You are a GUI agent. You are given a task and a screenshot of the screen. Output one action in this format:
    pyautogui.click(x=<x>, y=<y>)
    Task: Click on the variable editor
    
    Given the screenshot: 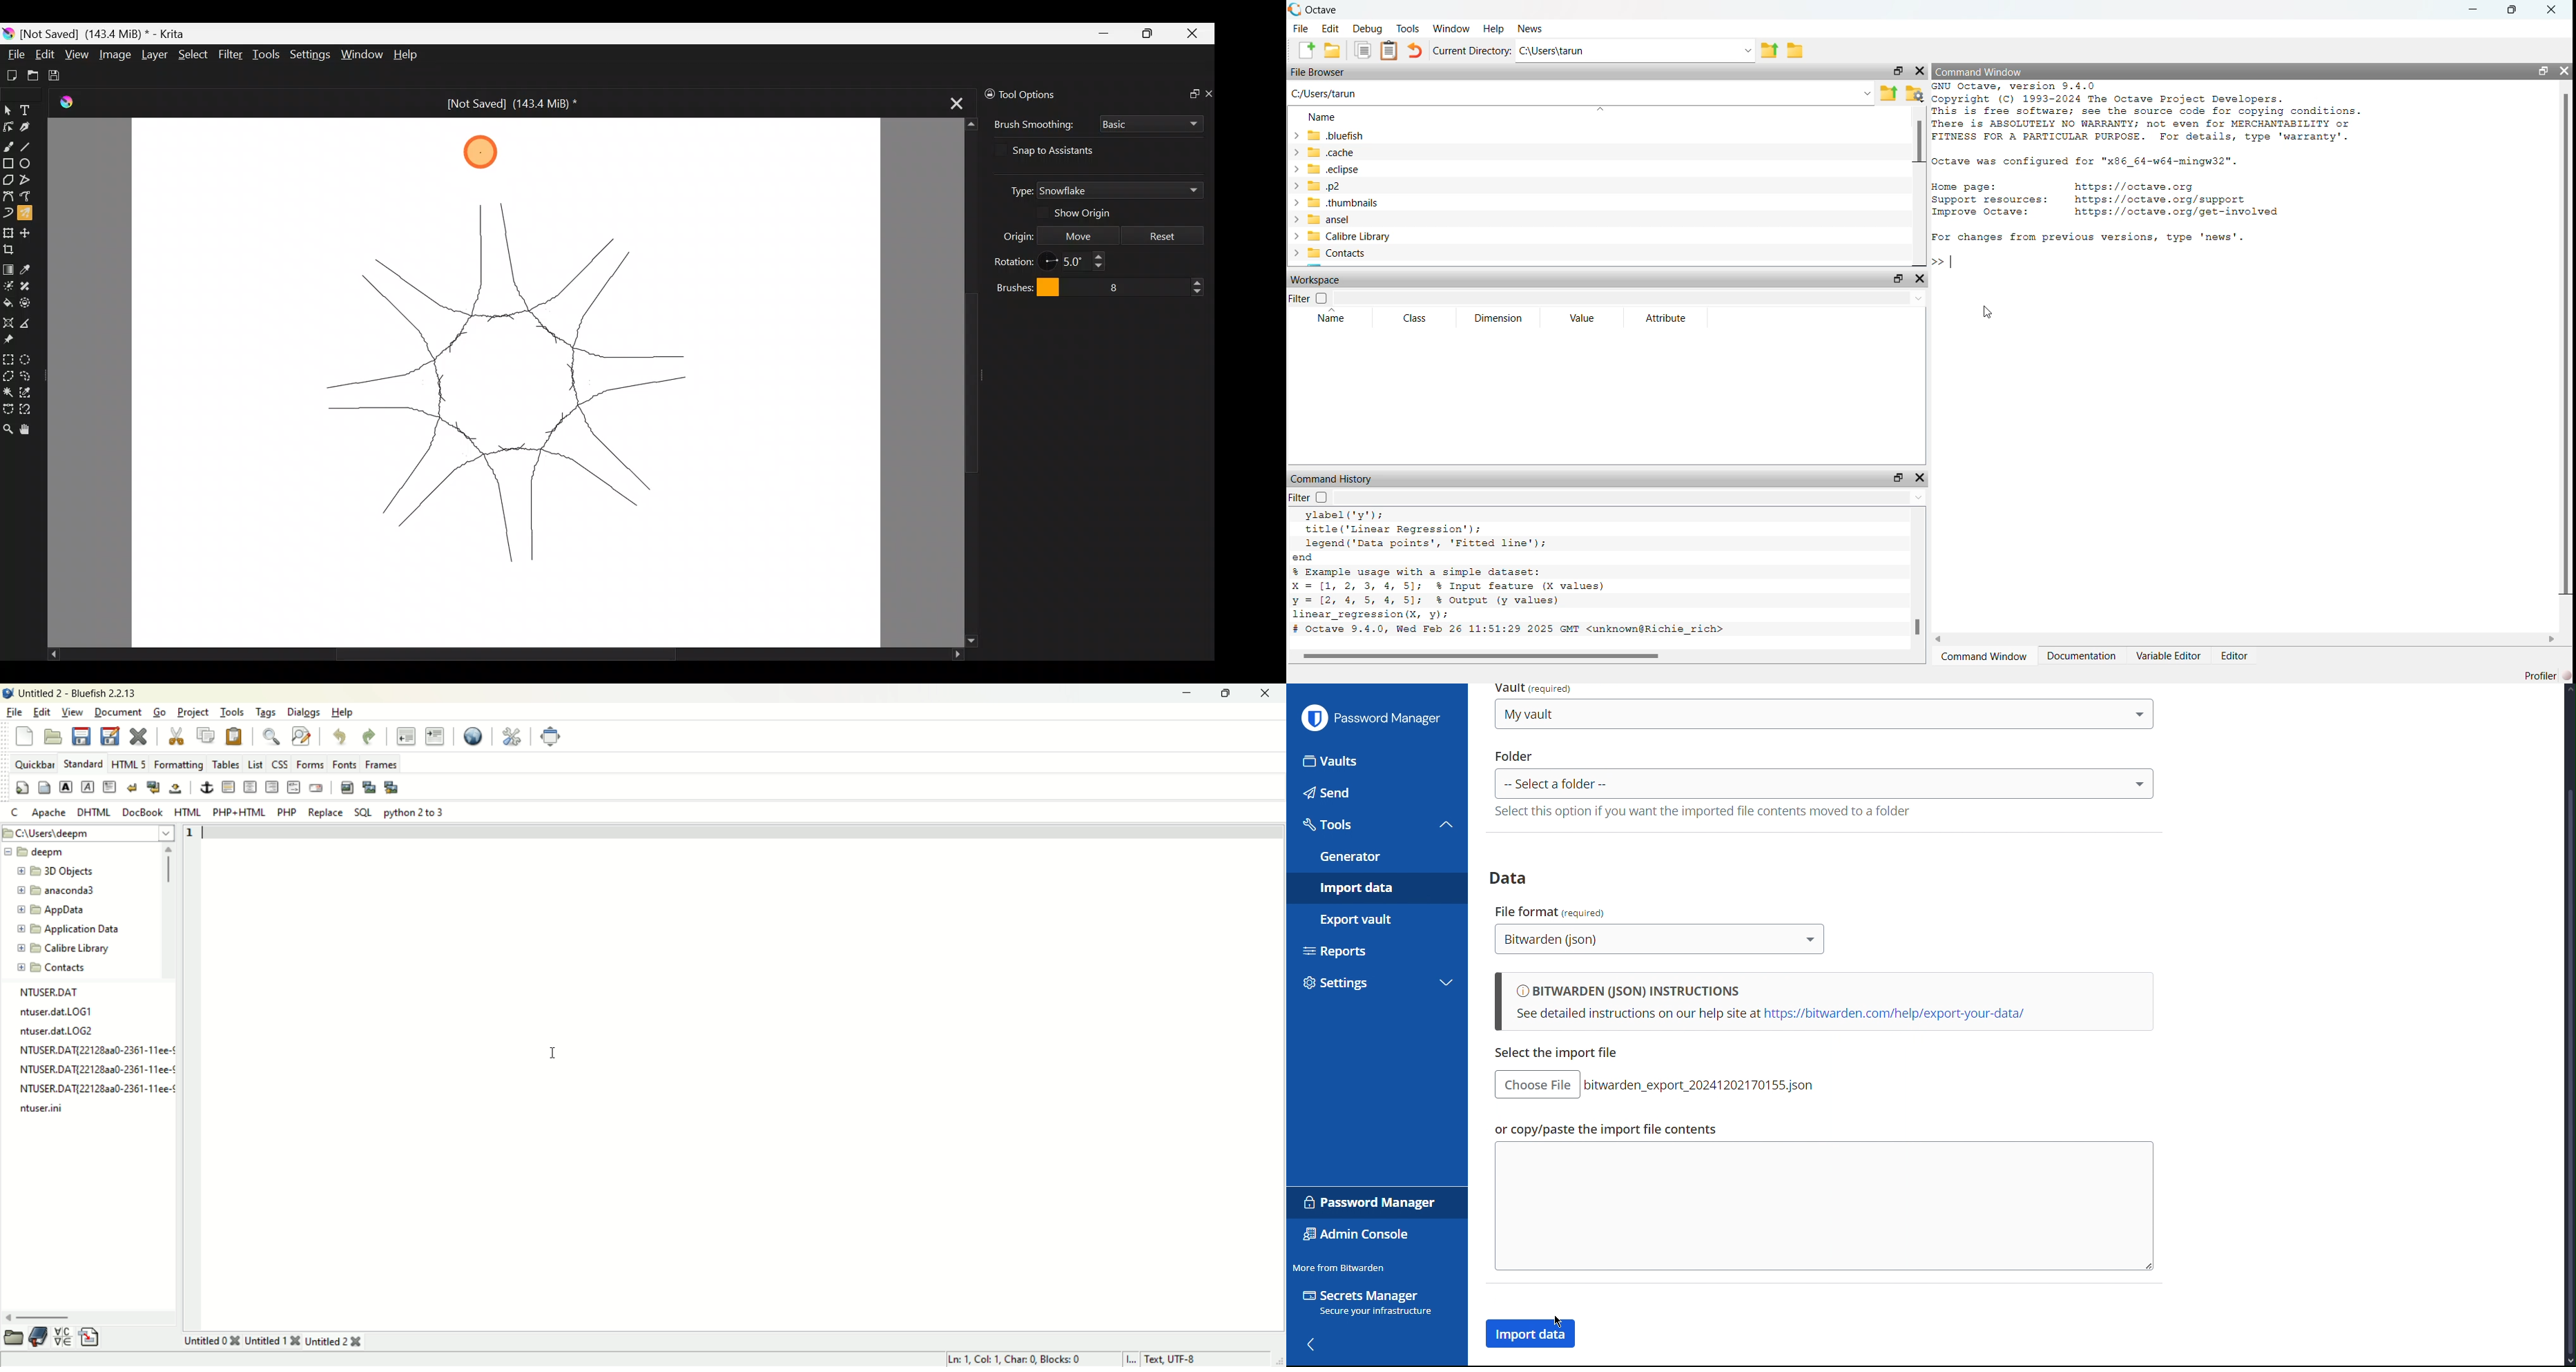 What is the action you would take?
    pyautogui.click(x=2169, y=655)
    